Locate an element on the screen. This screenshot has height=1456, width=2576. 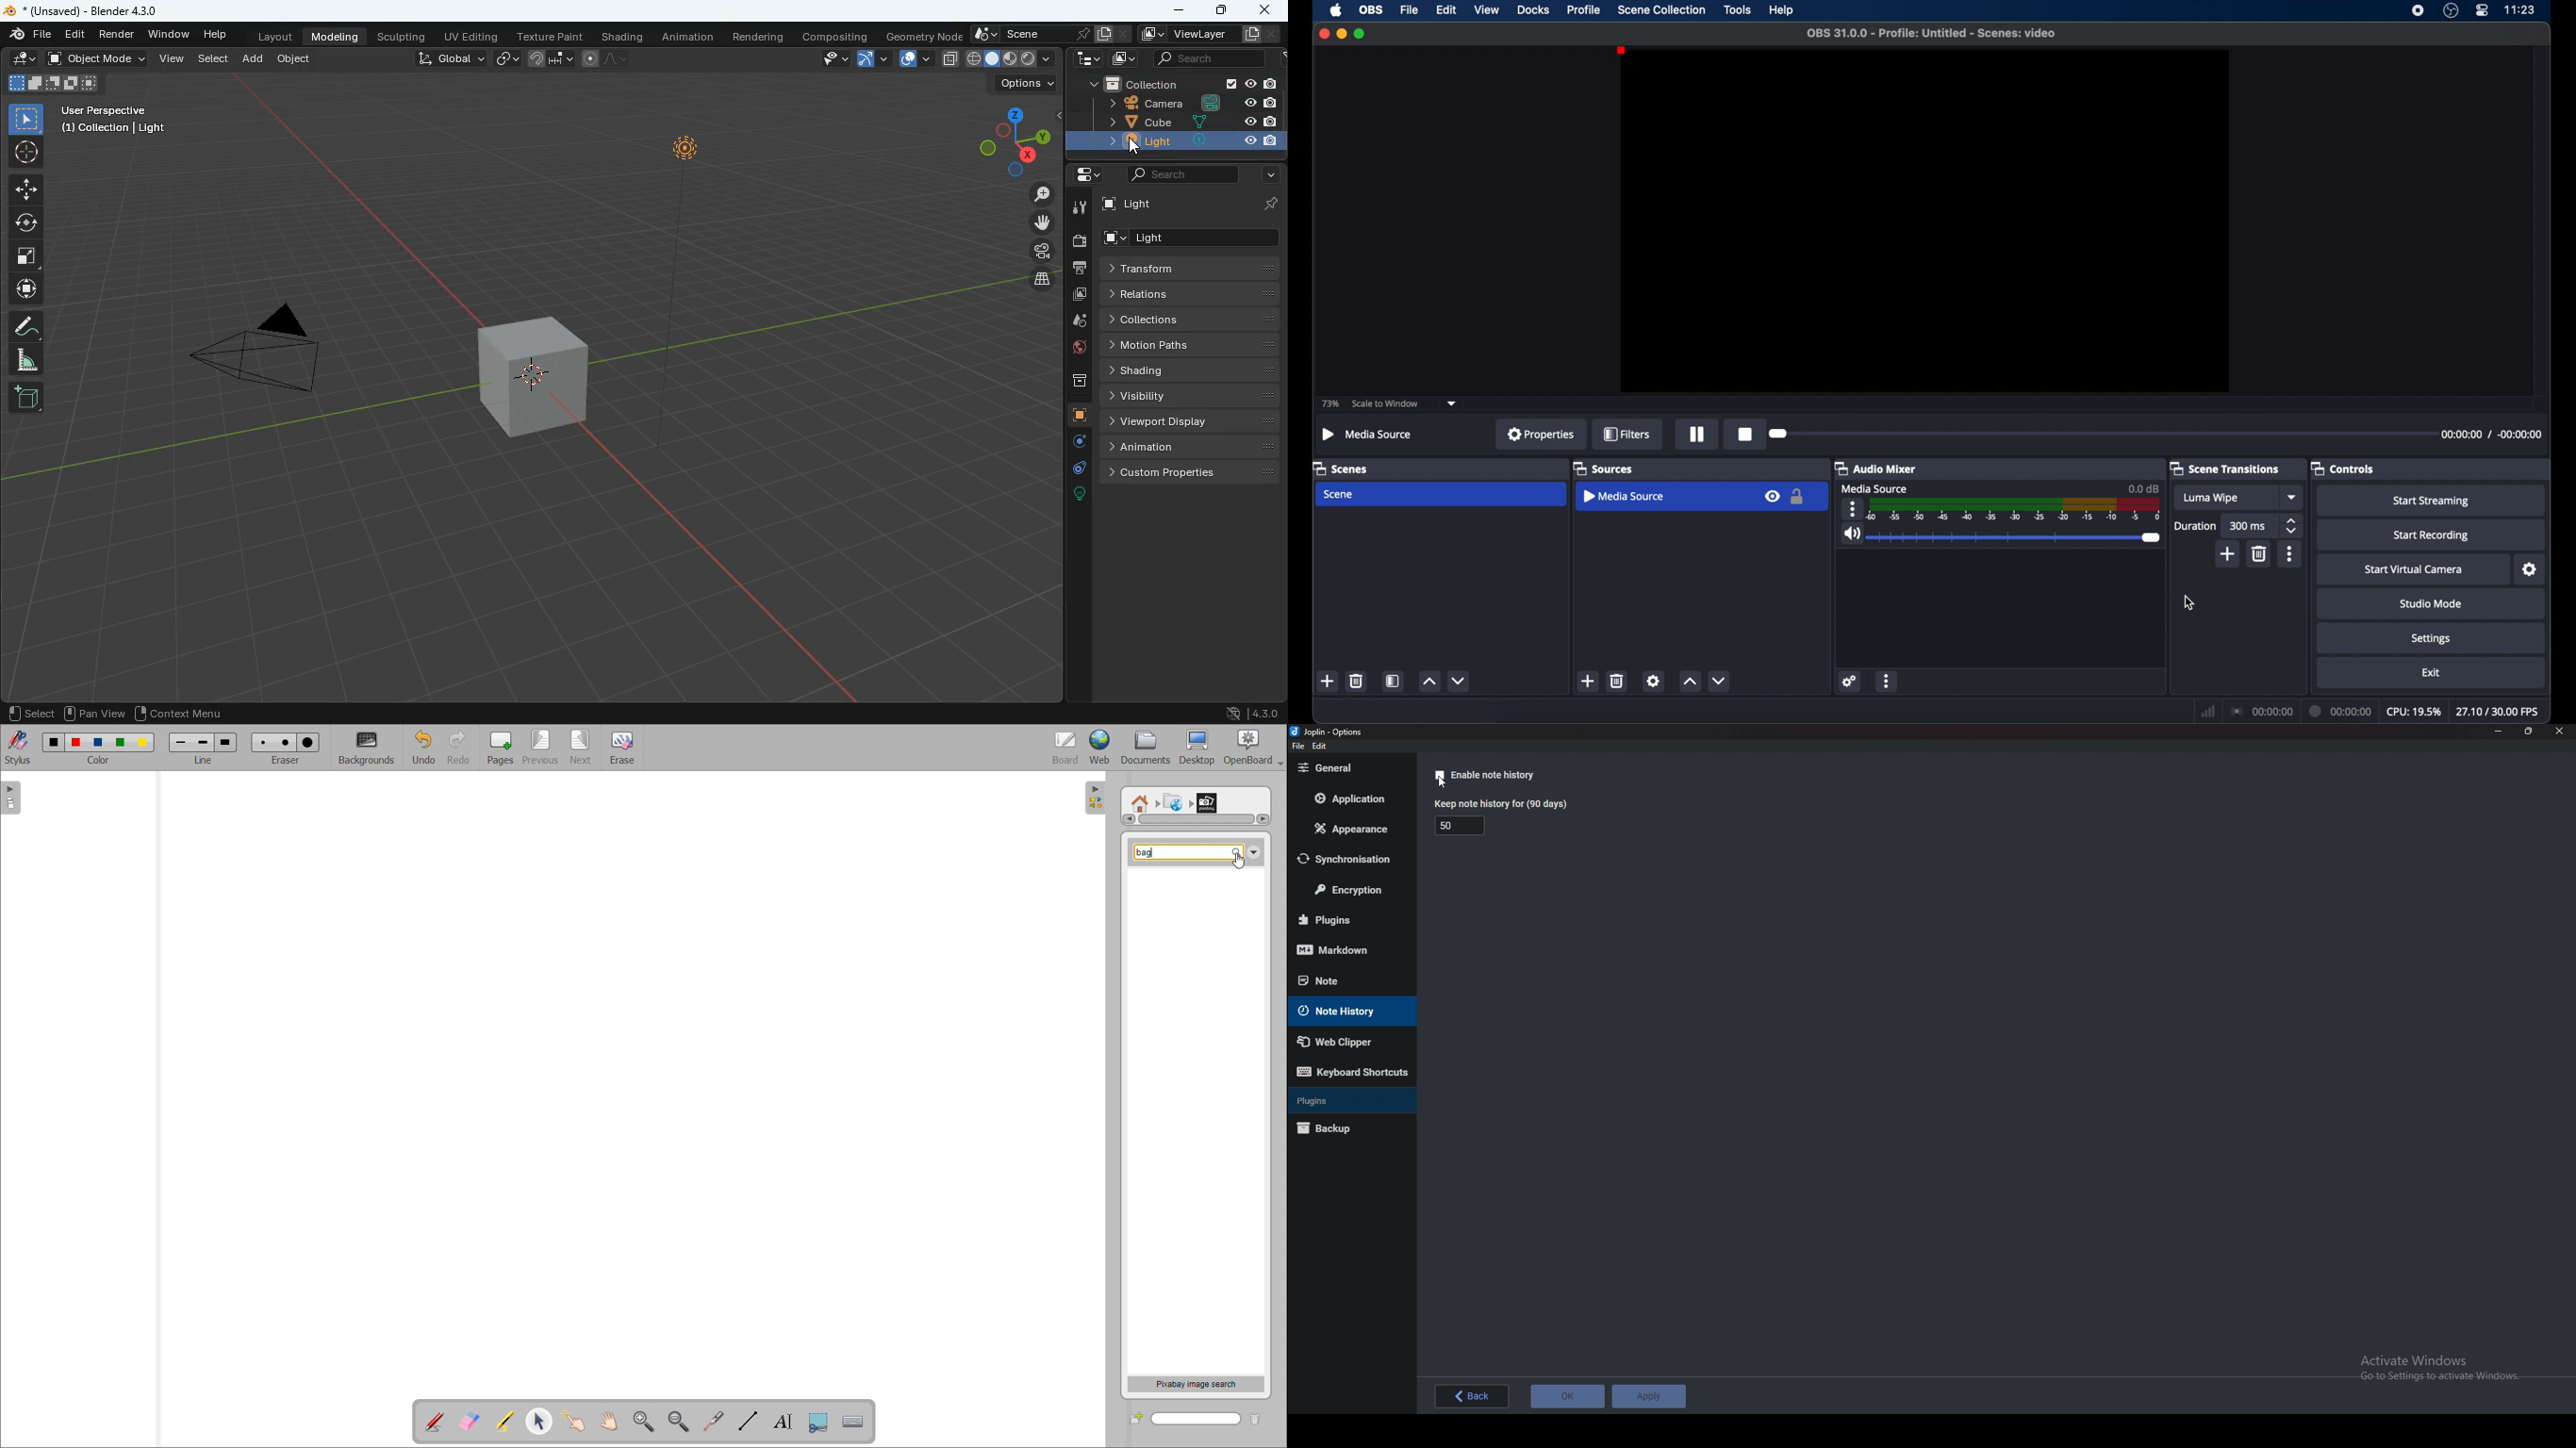
texture paint is located at coordinates (552, 36).